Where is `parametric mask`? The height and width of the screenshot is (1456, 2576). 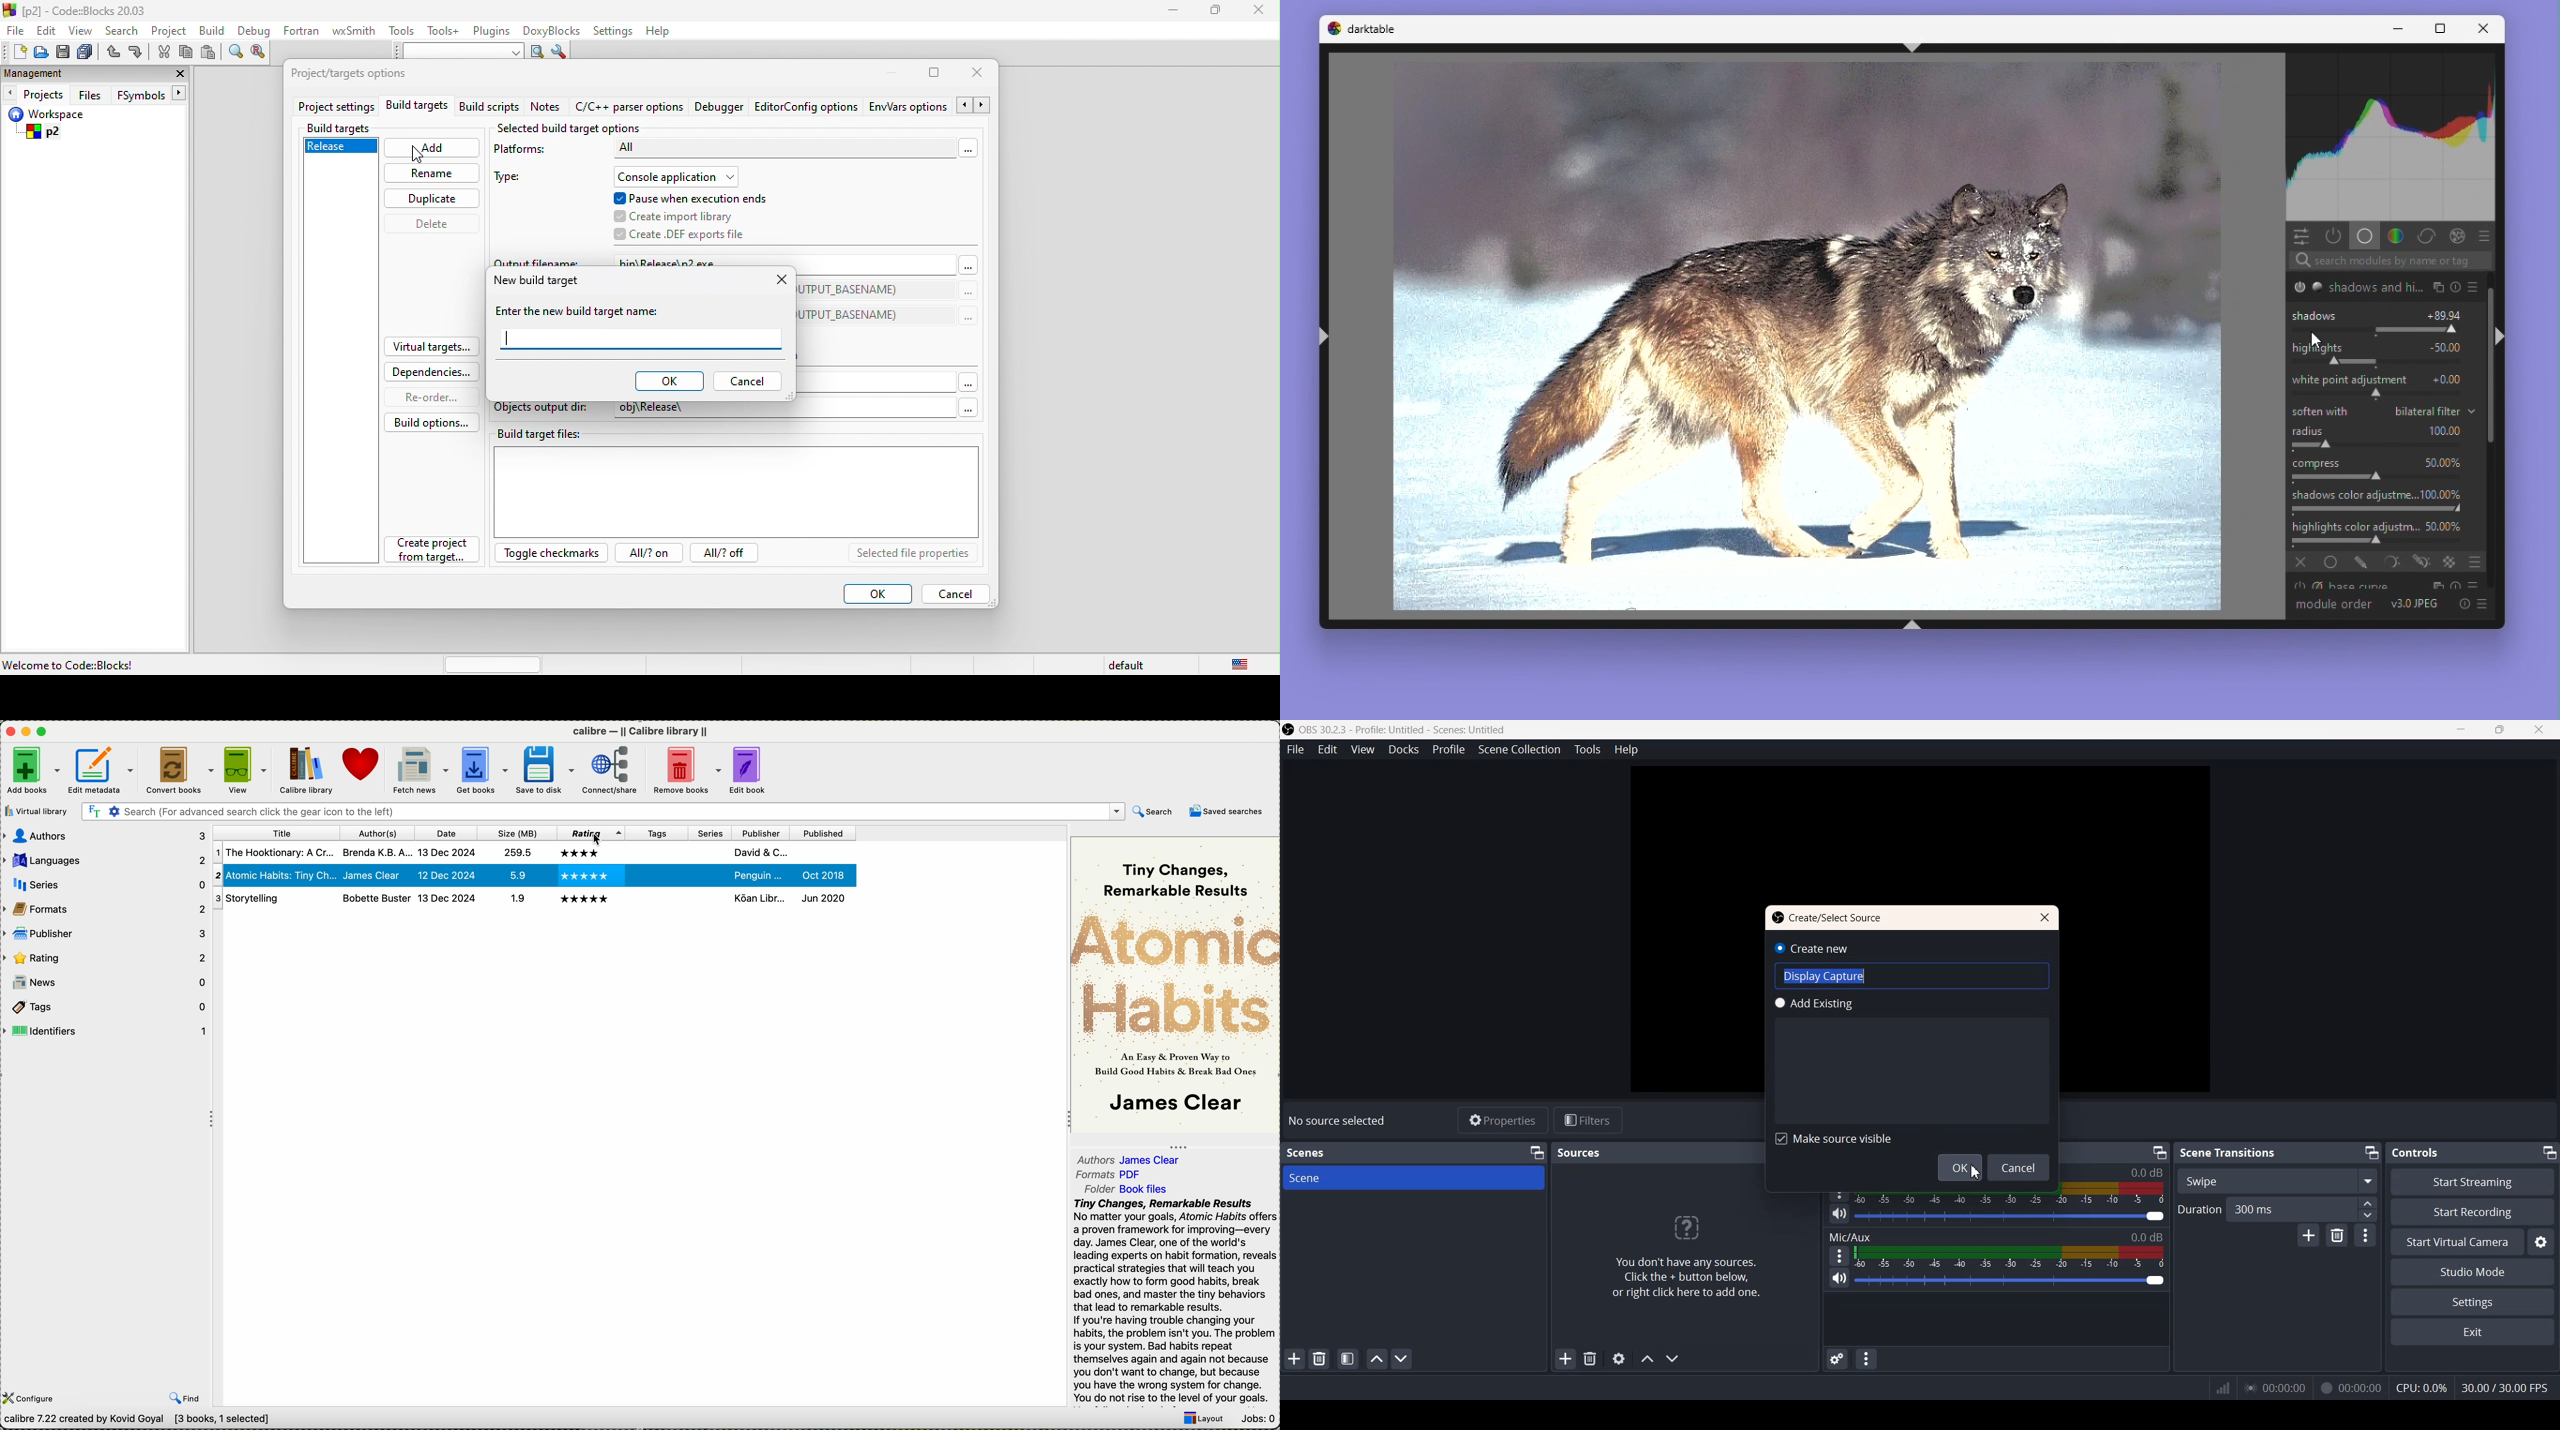
parametric mask is located at coordinates (2386, 562).